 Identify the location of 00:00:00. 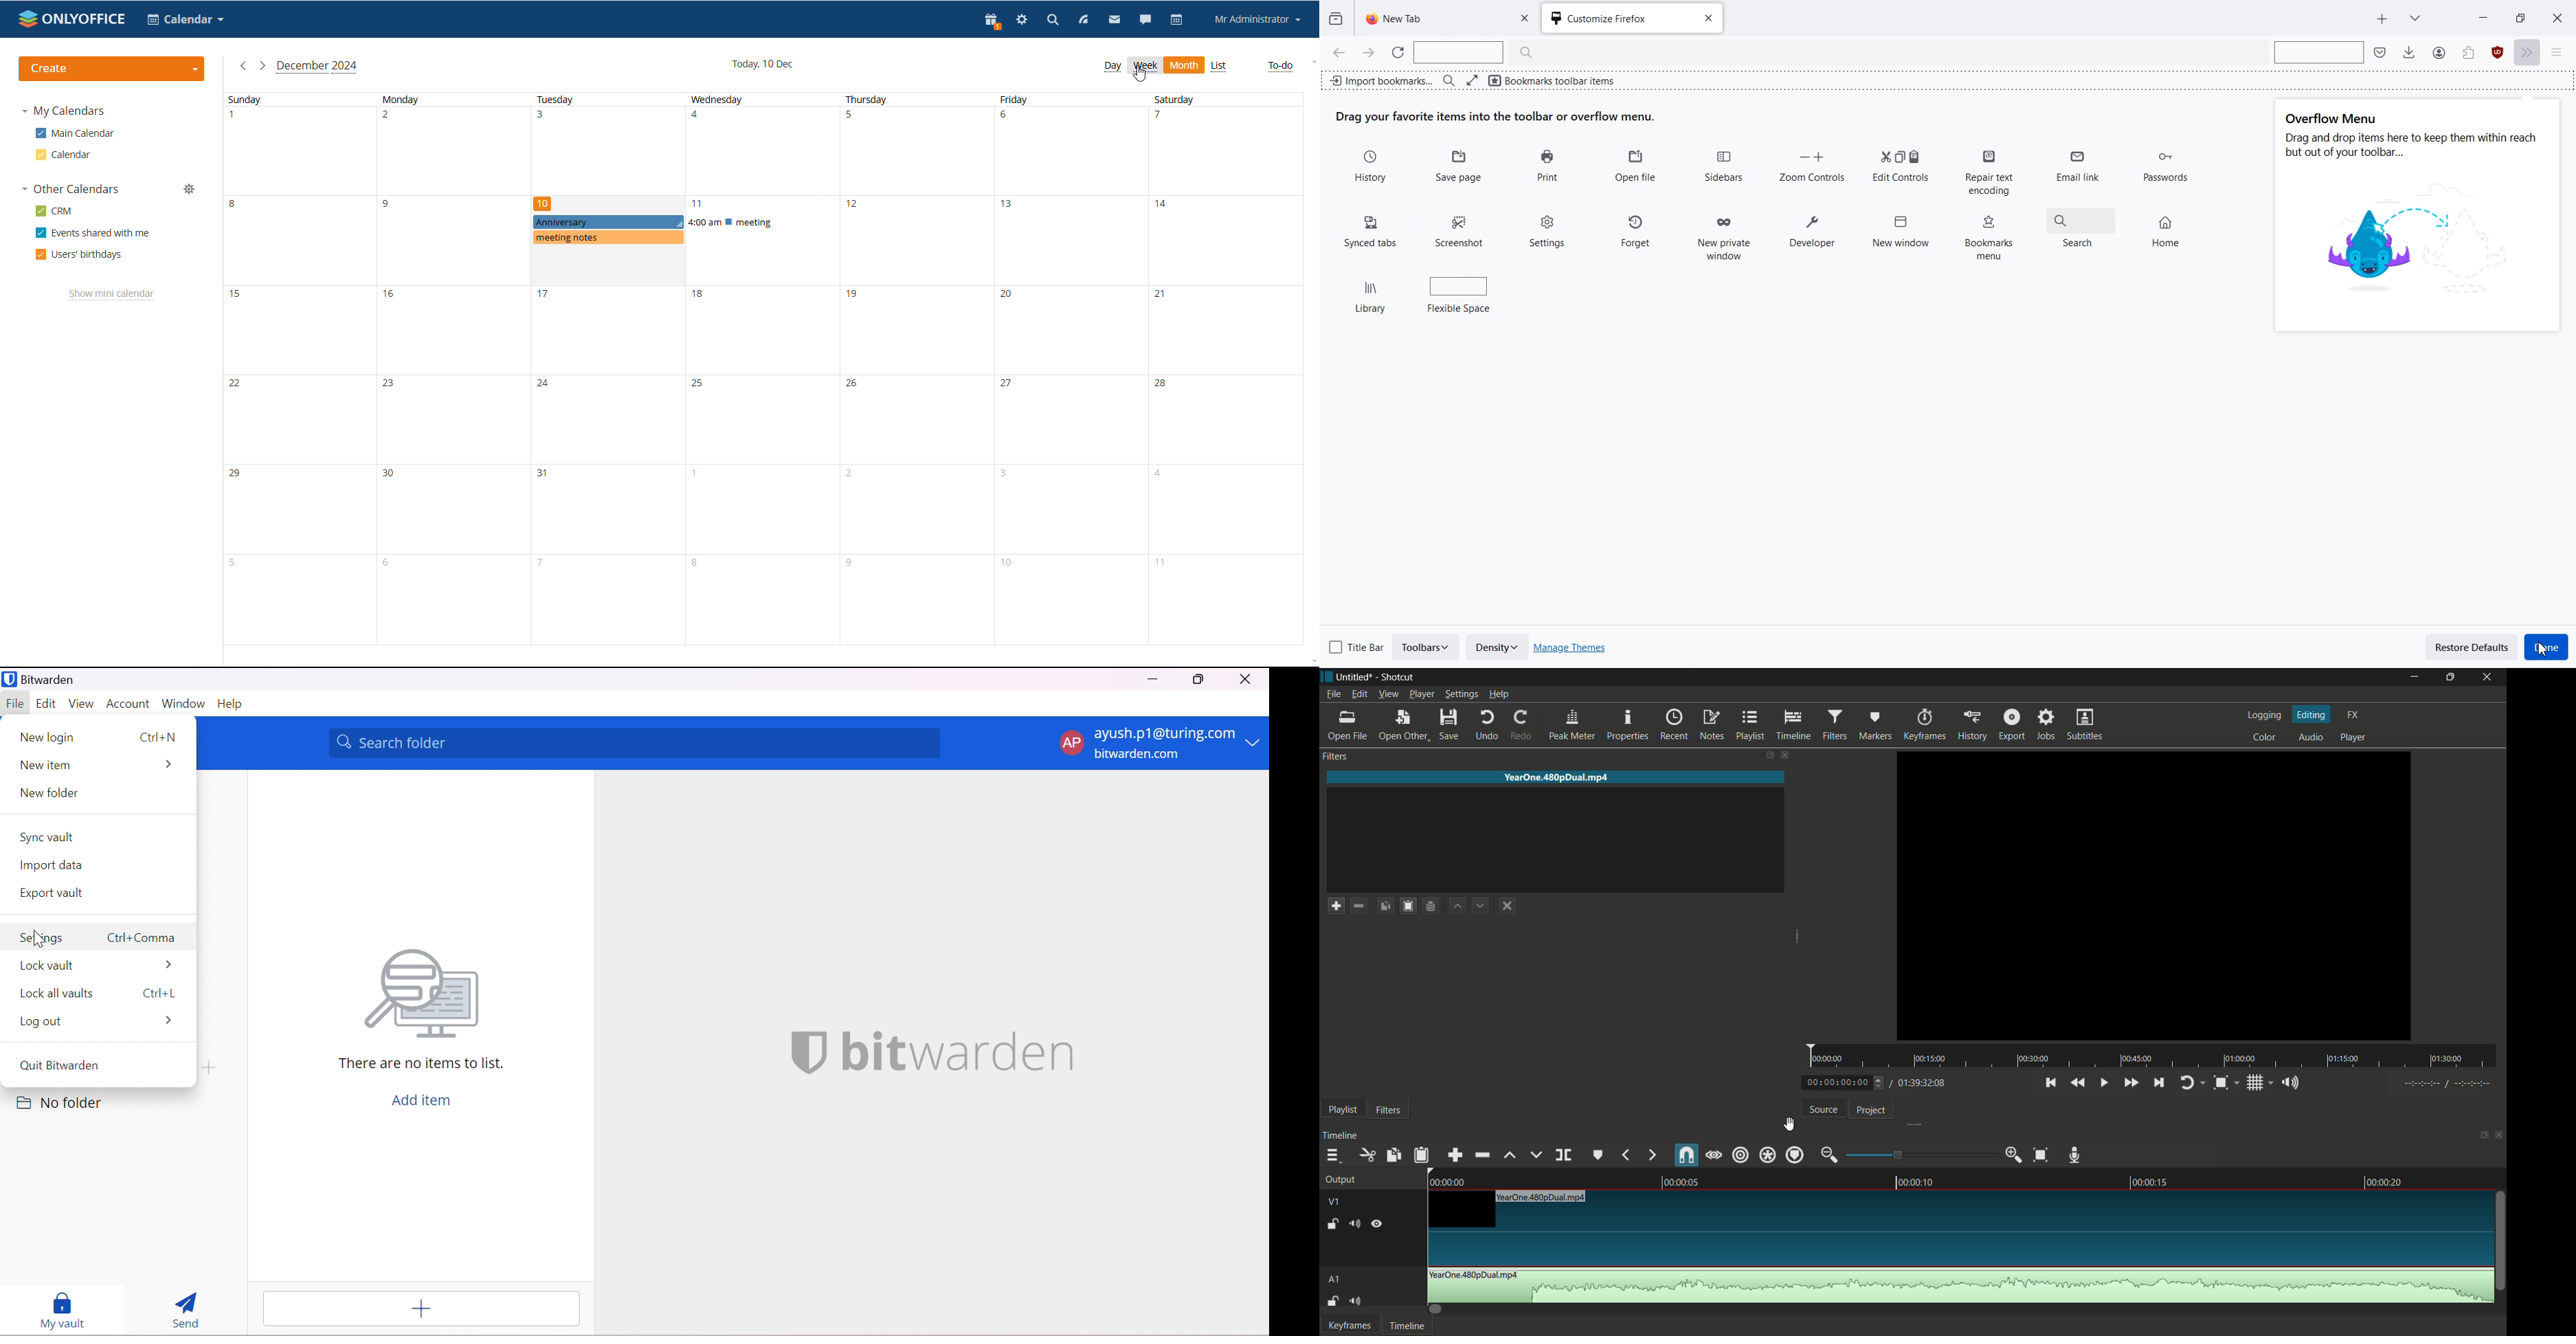
(1450, 1181).